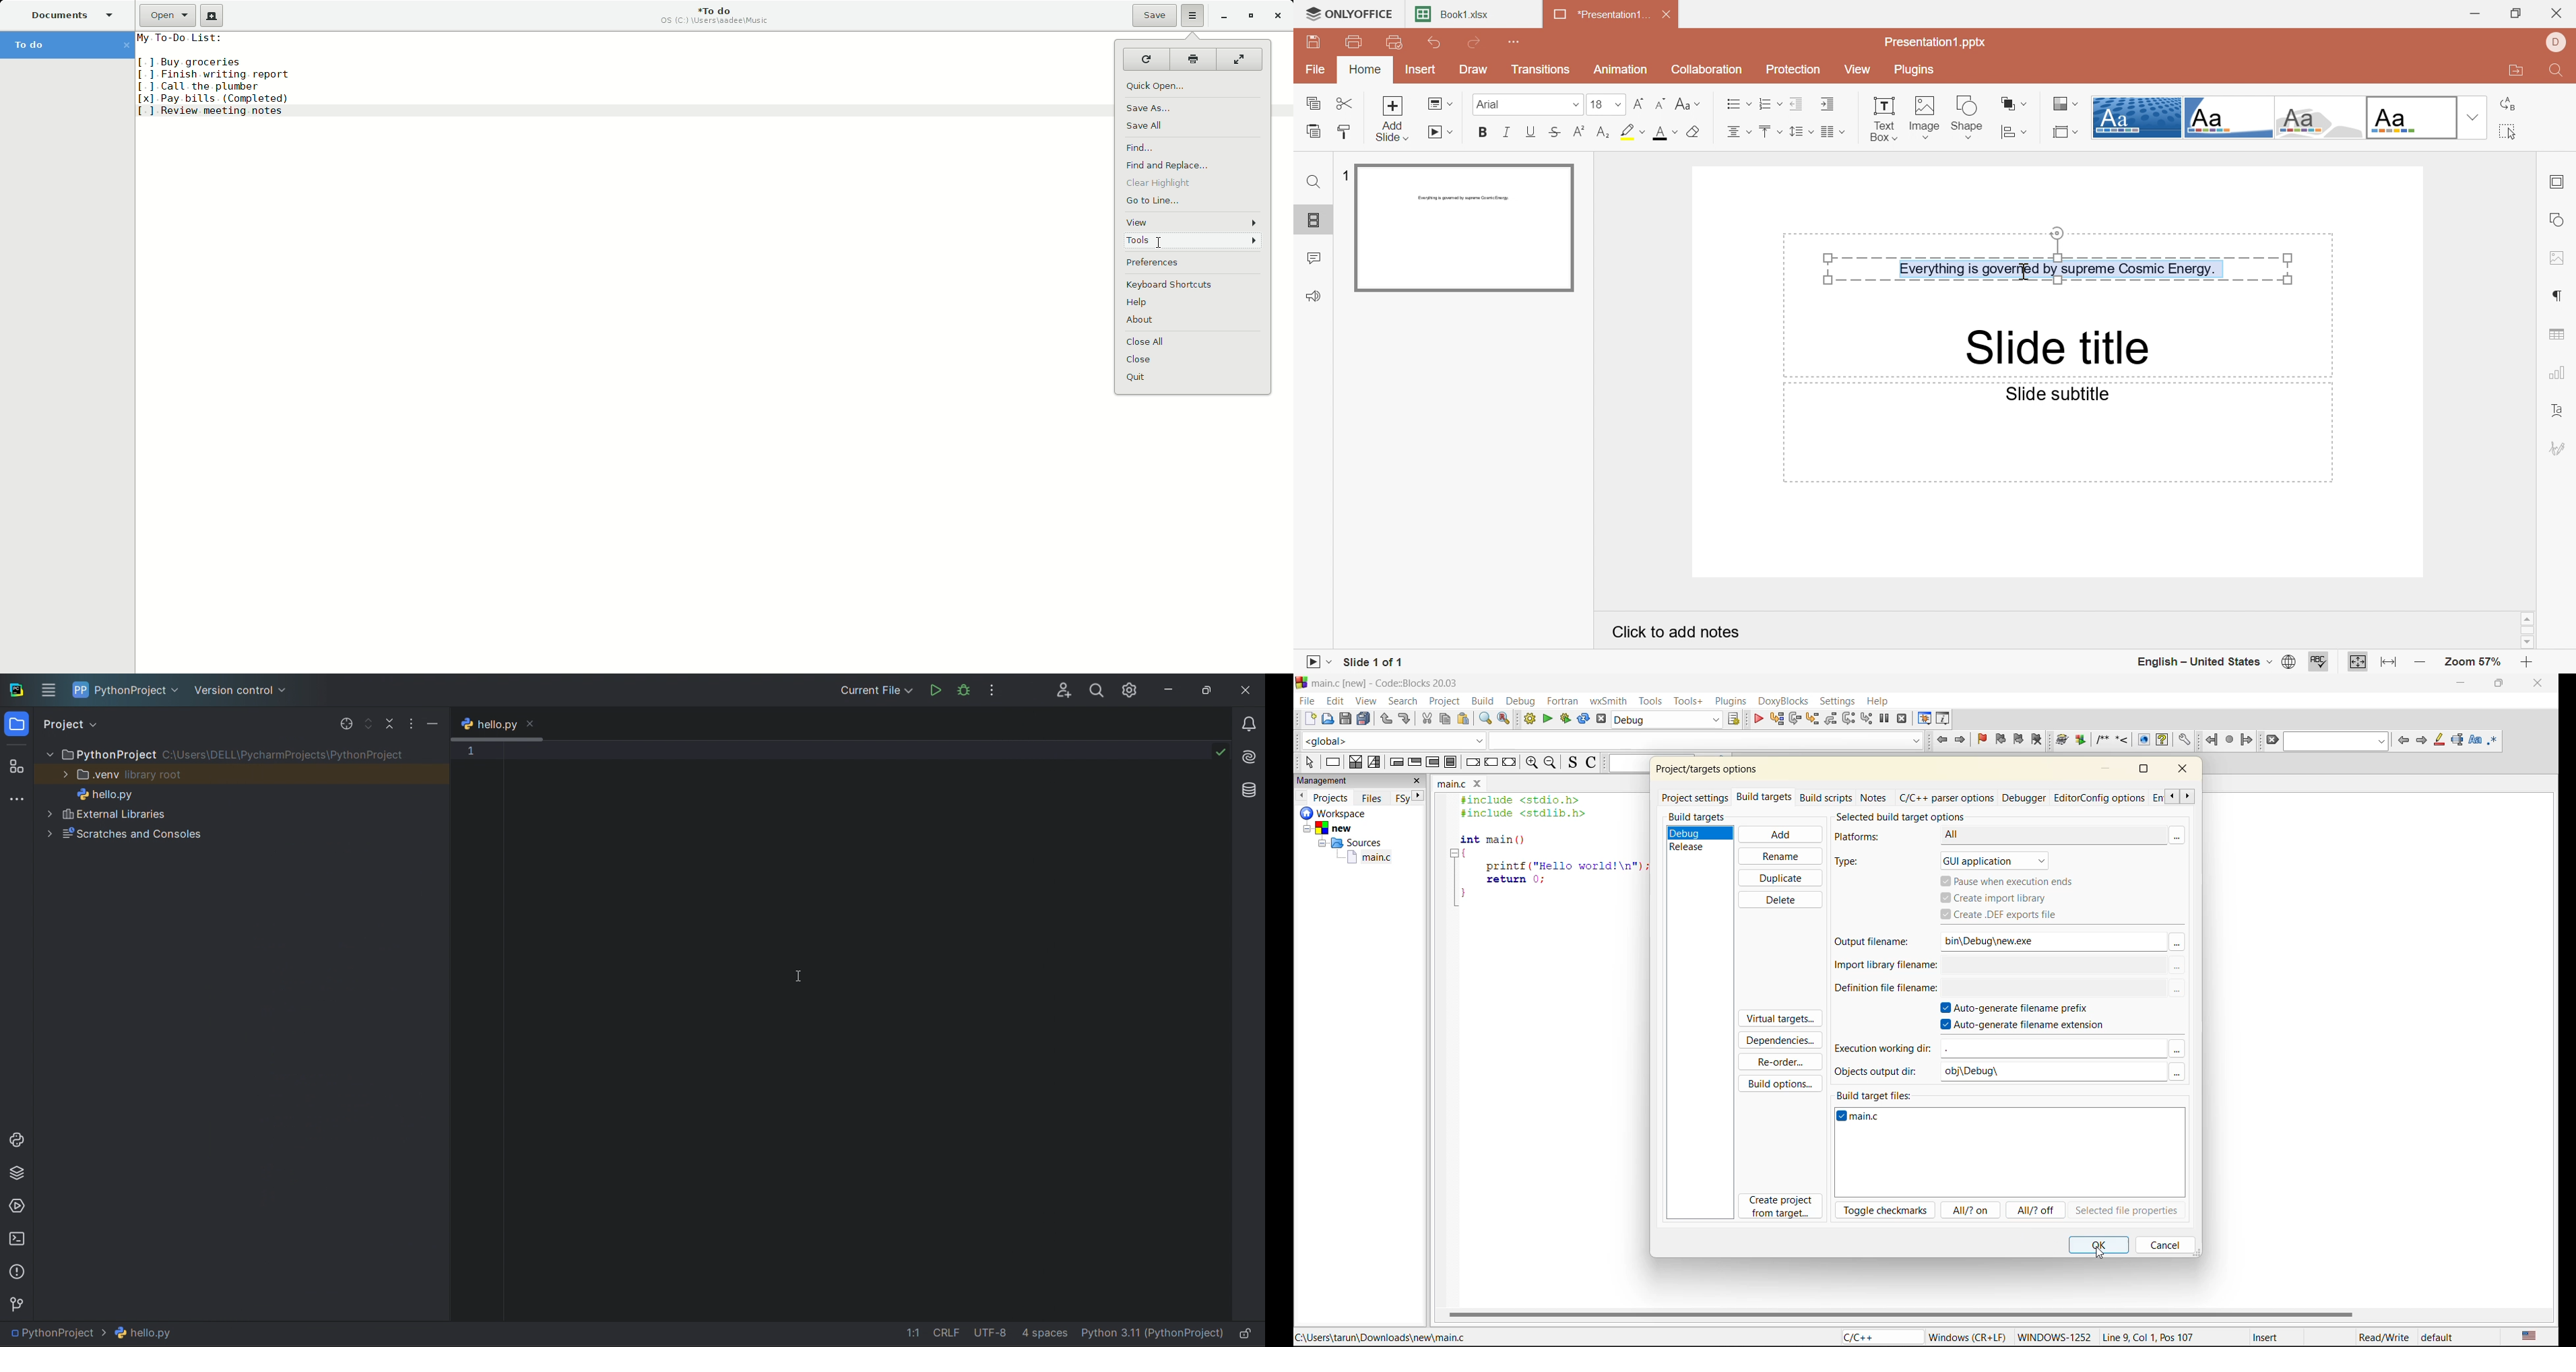  Describe the element at coordinates (1837, 132) in the screenshot. I see `Corner` at that location.